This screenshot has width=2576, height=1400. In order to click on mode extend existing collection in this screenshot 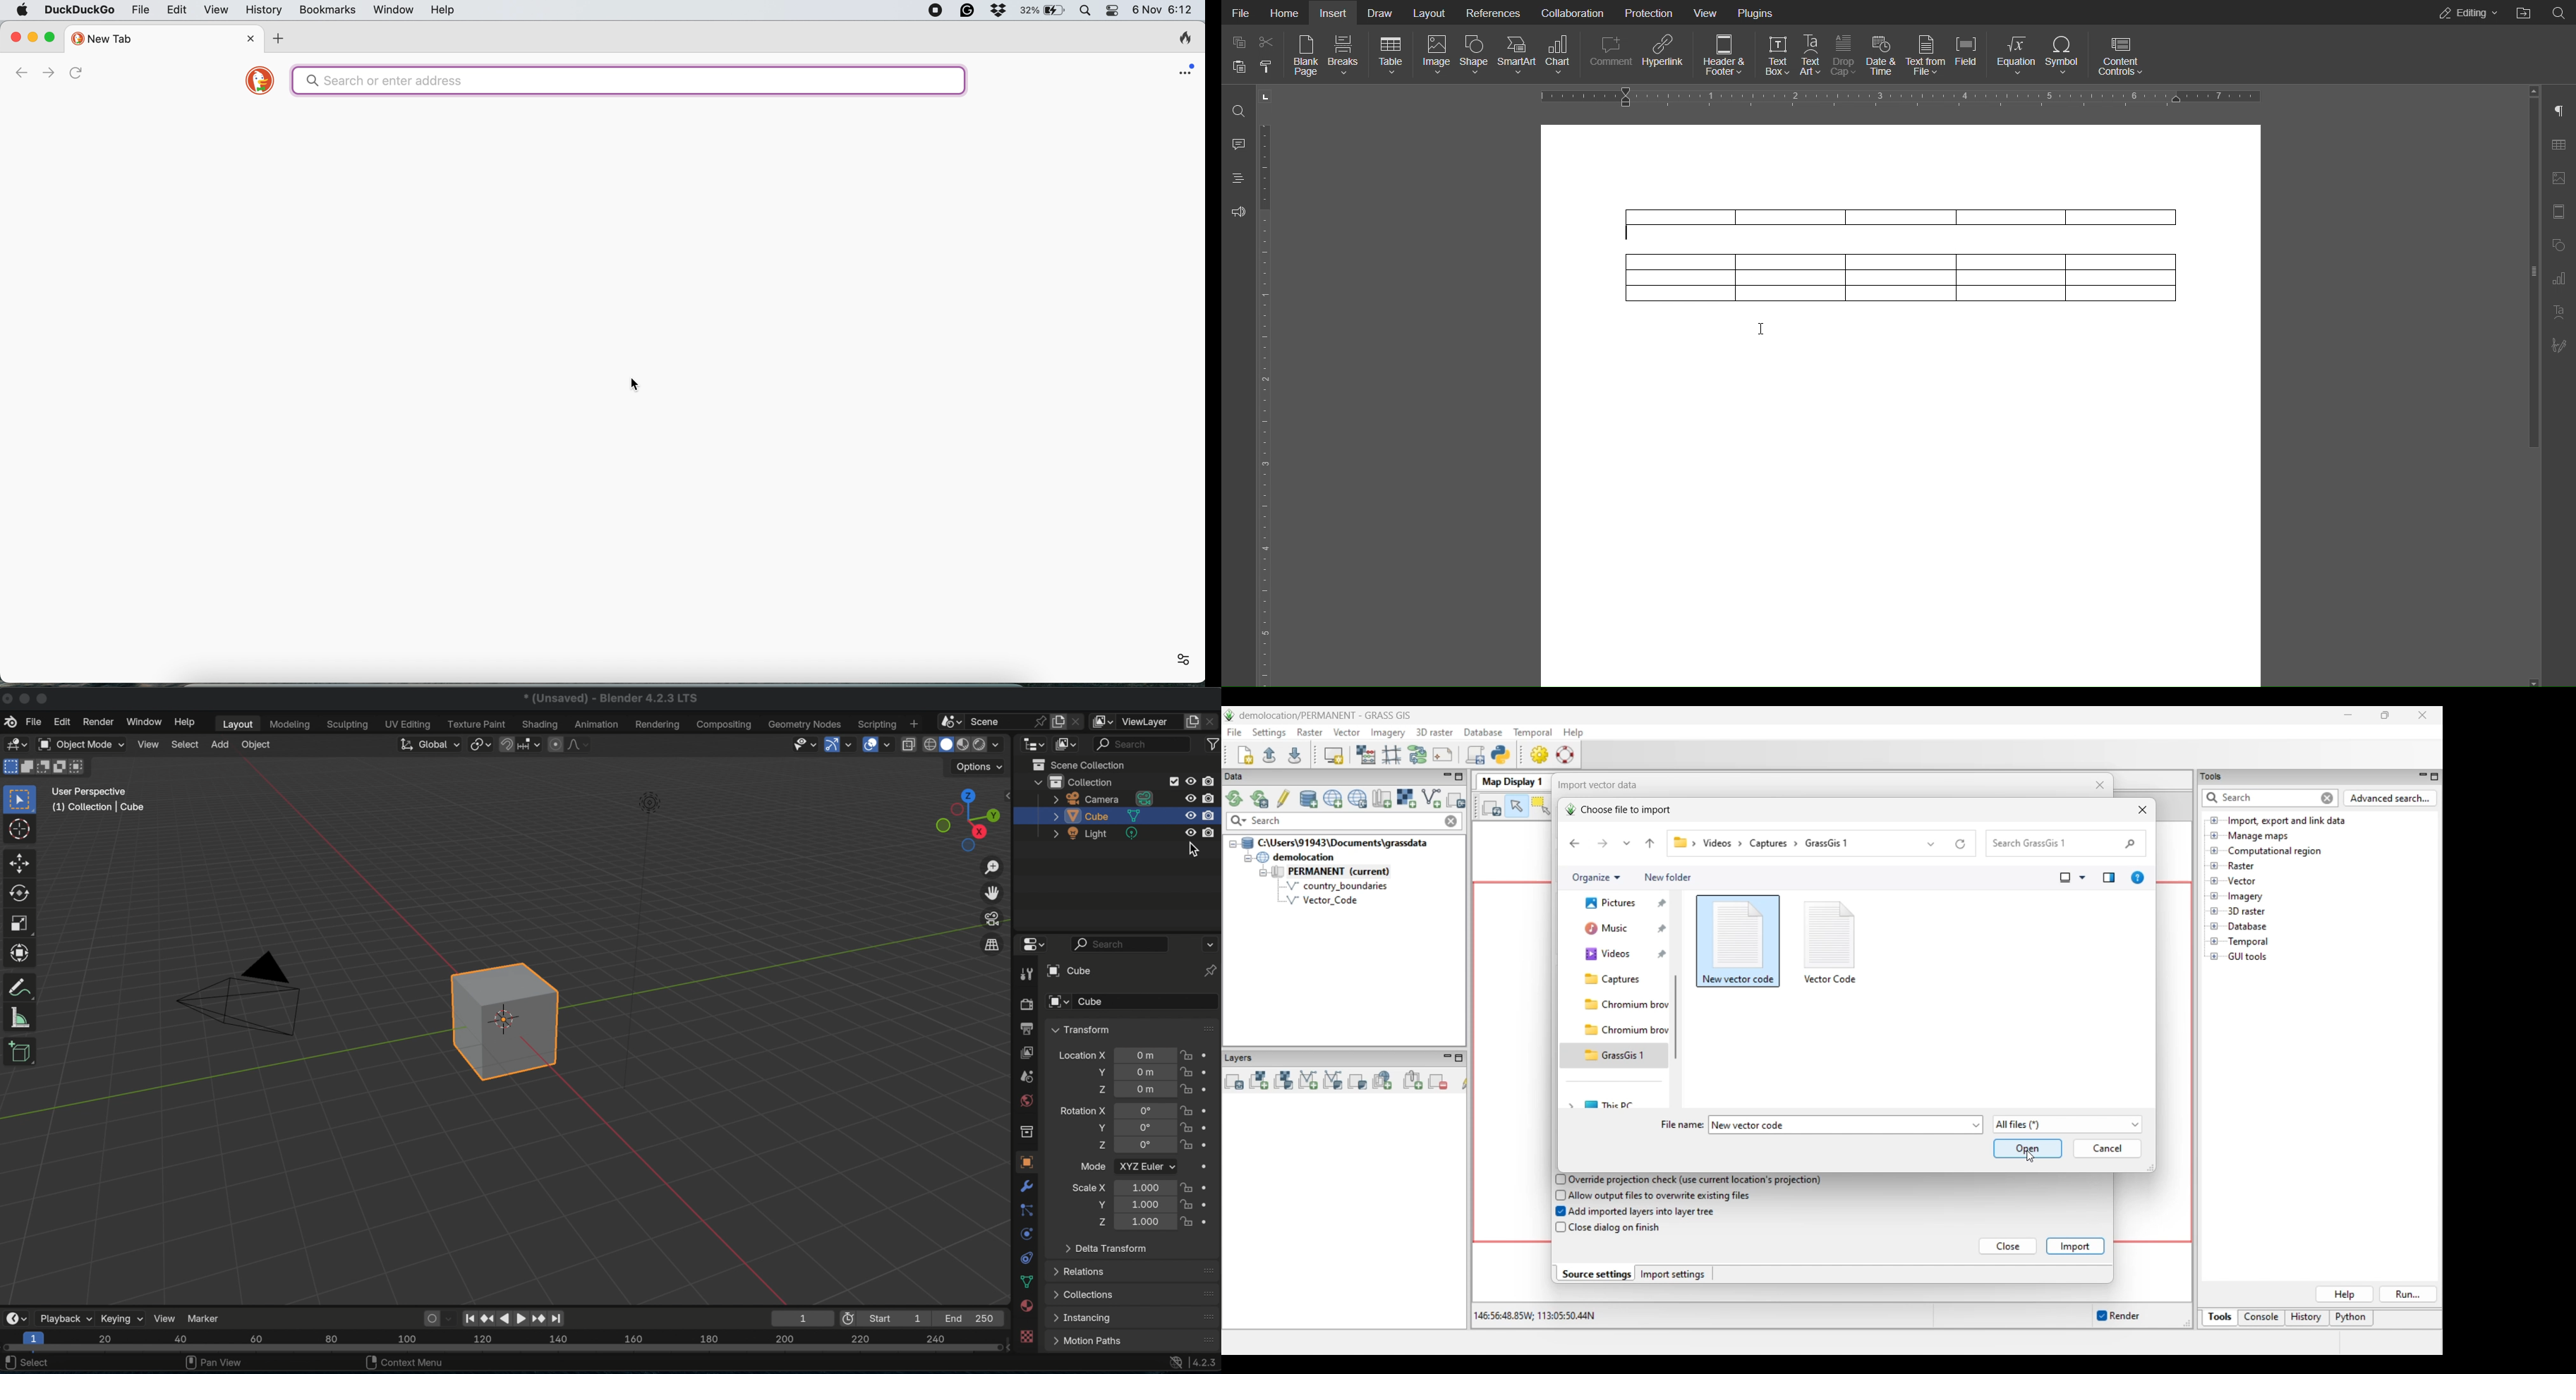, I will do `click(29, 768)`.